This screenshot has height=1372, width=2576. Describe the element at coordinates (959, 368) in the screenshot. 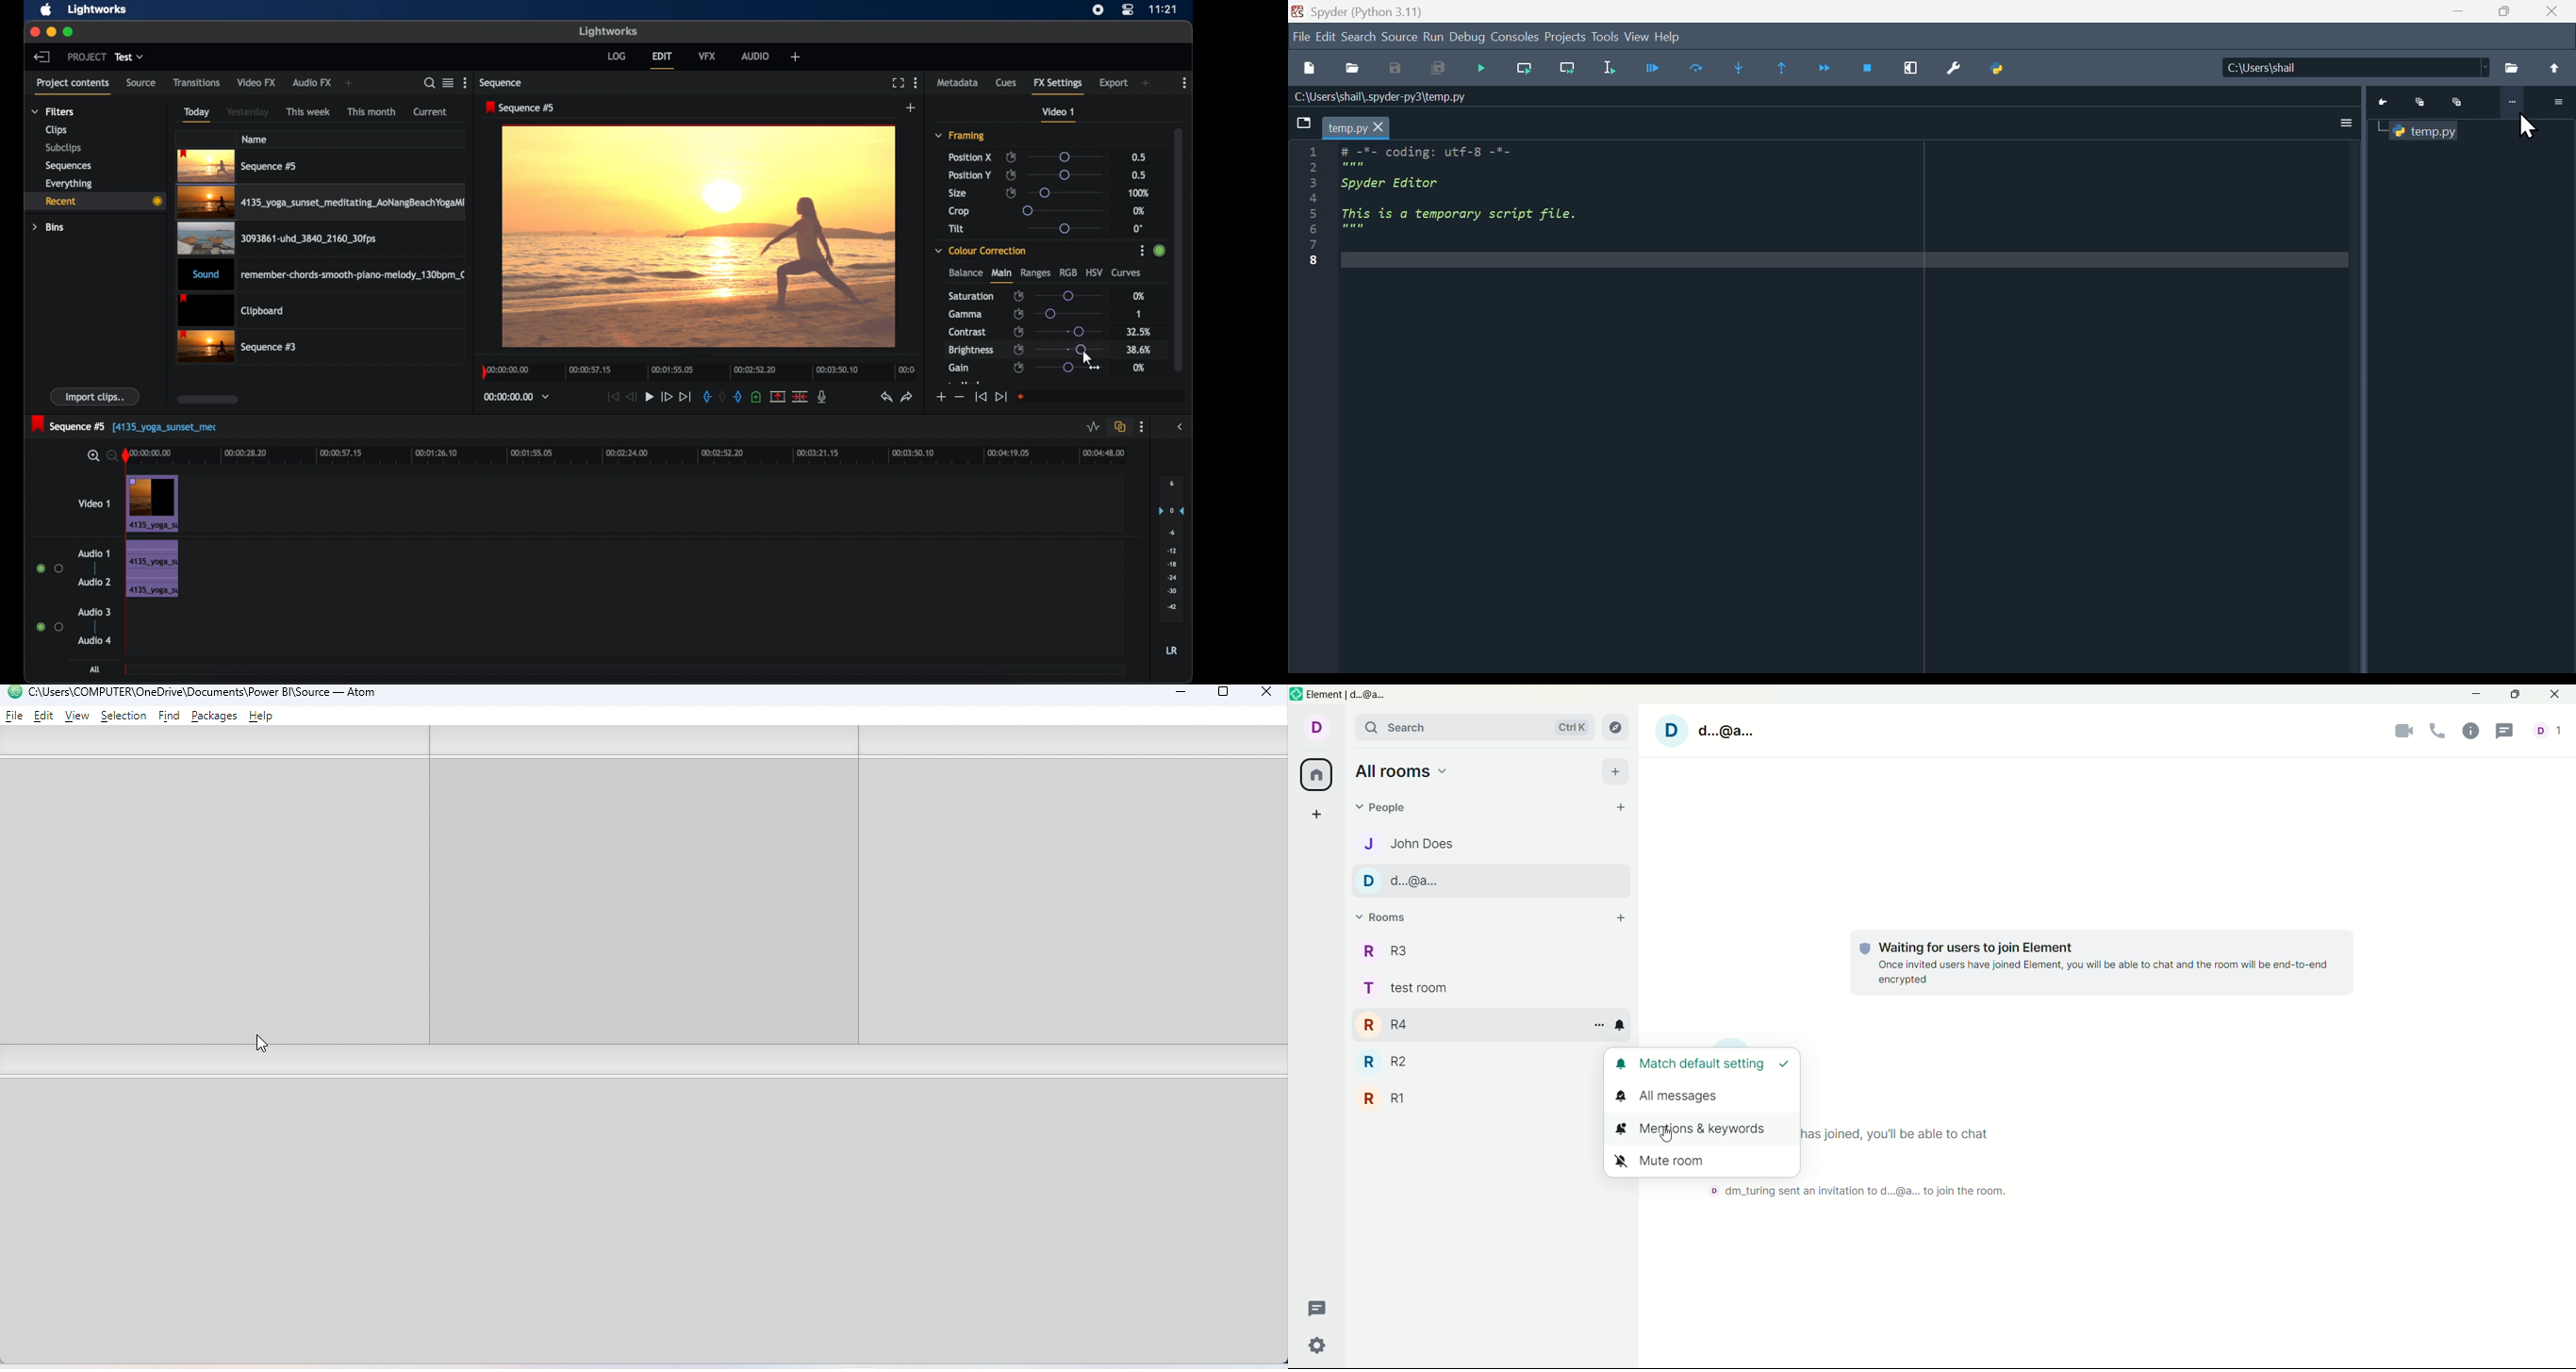

I see `gain` at that location.